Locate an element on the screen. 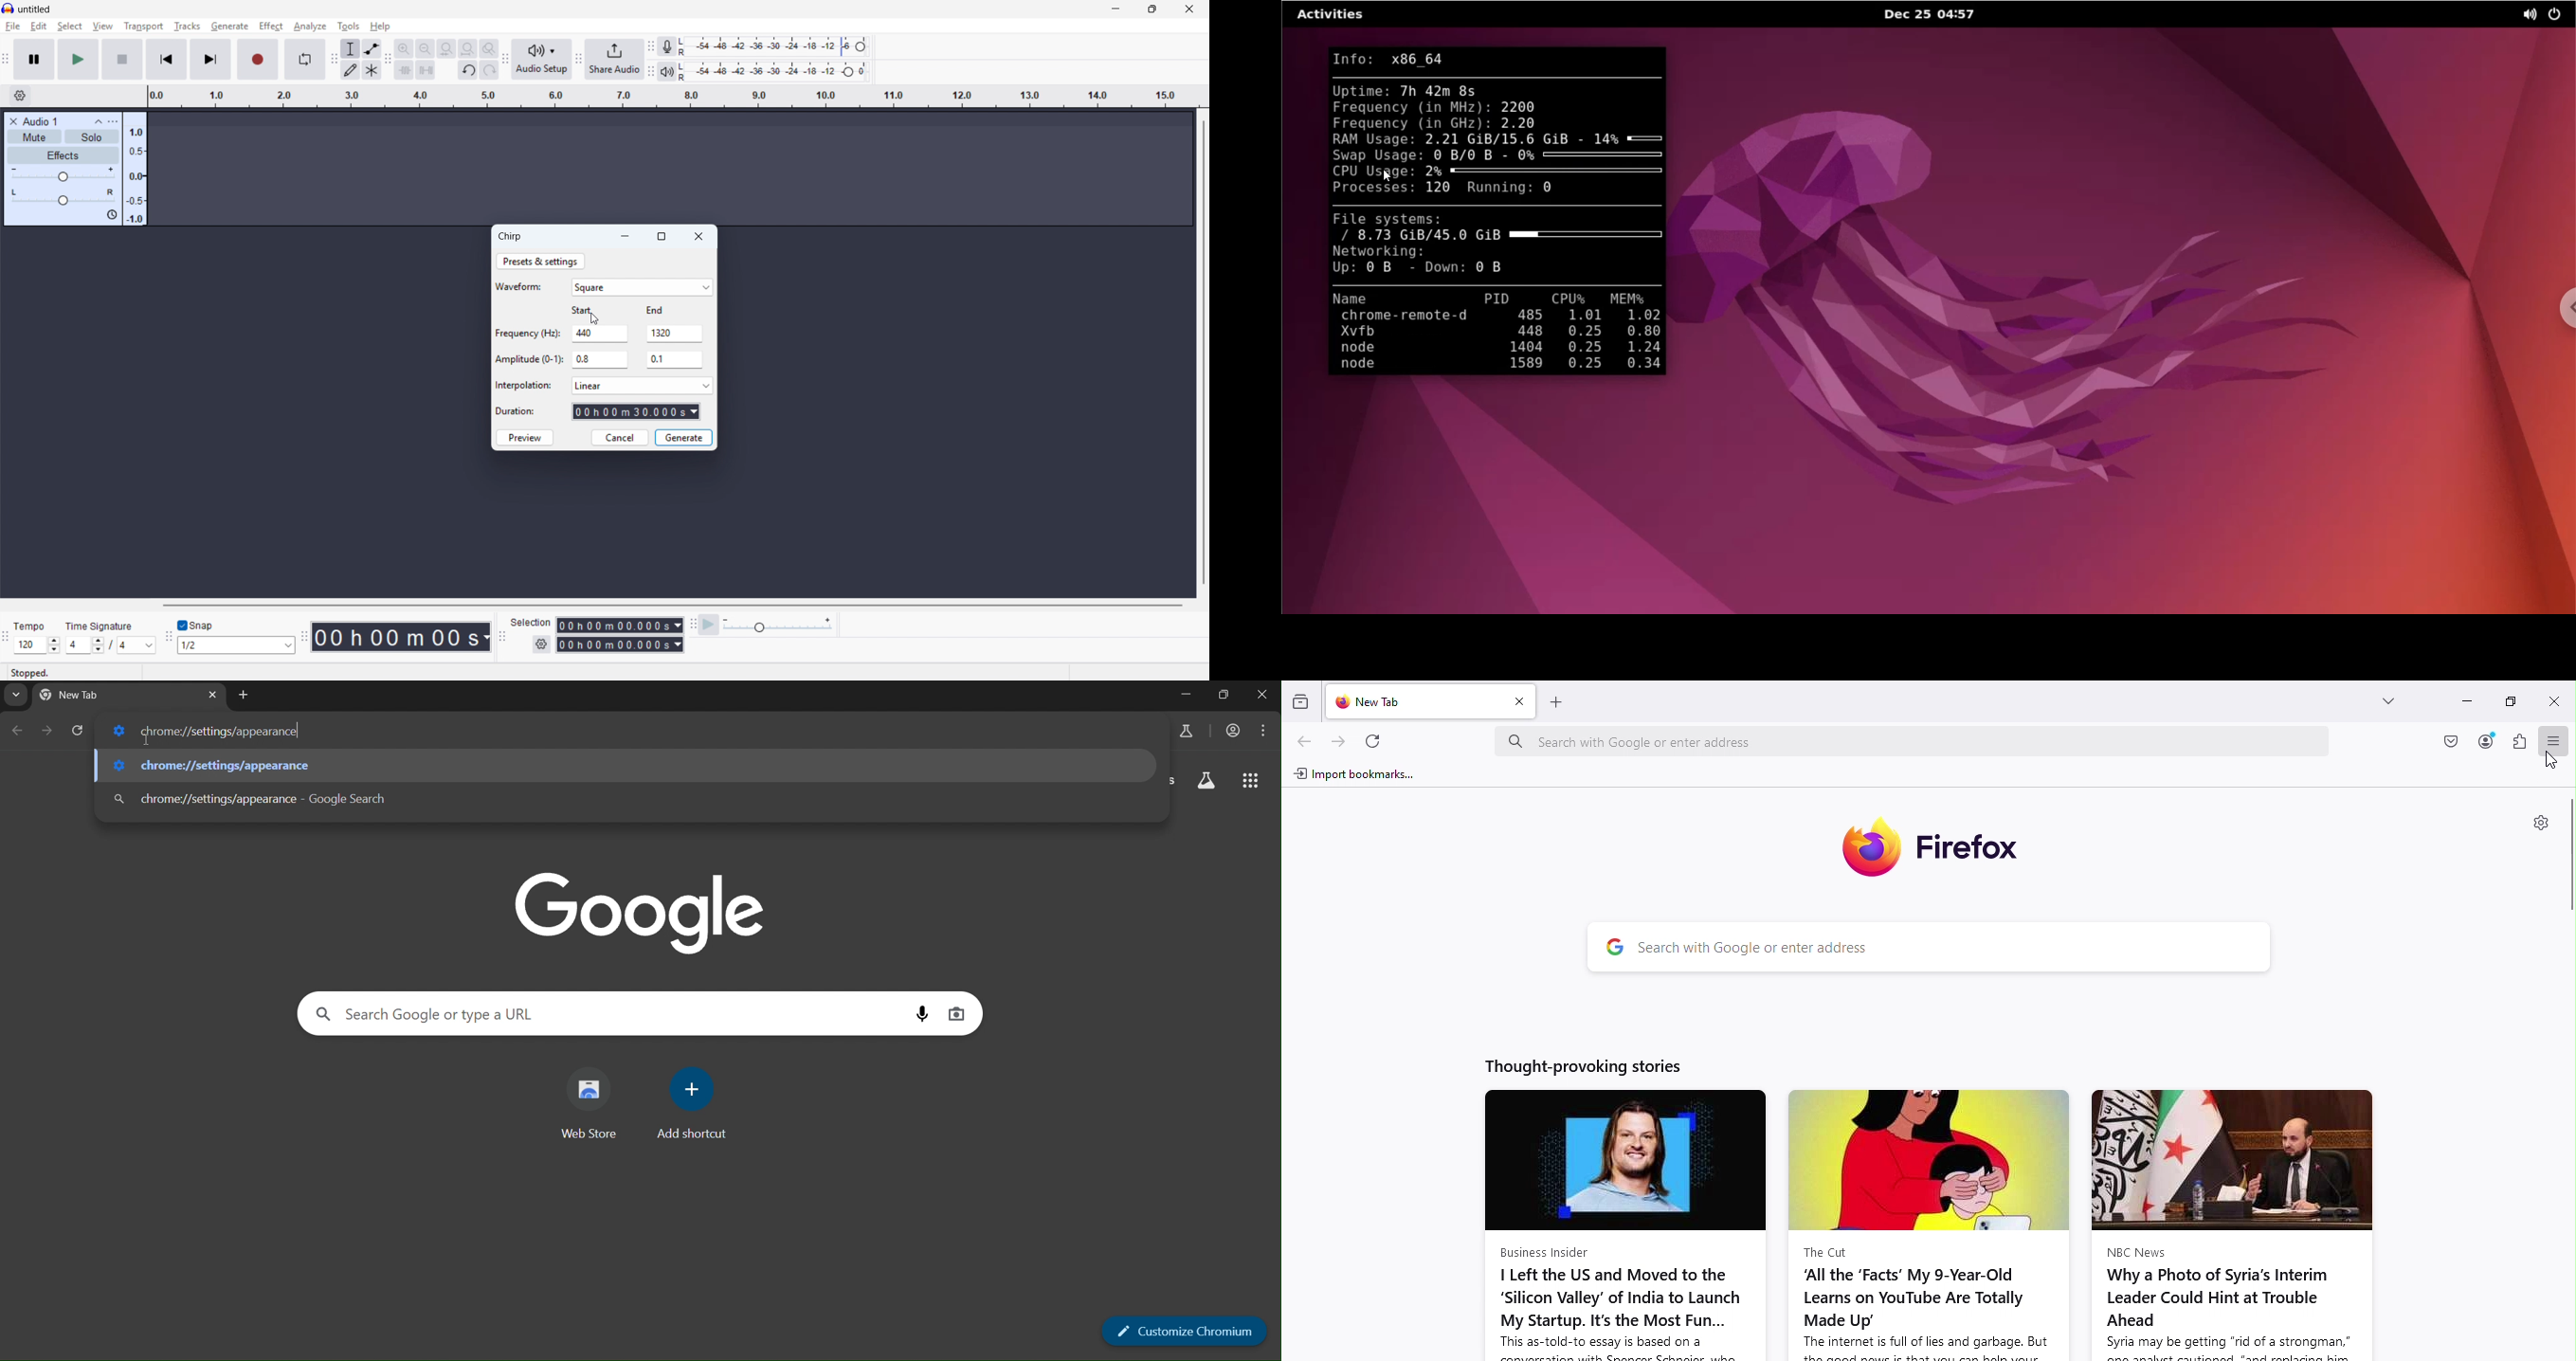 This screenshot has width=2576, height=1372. End is located at coordinates (653, 310).